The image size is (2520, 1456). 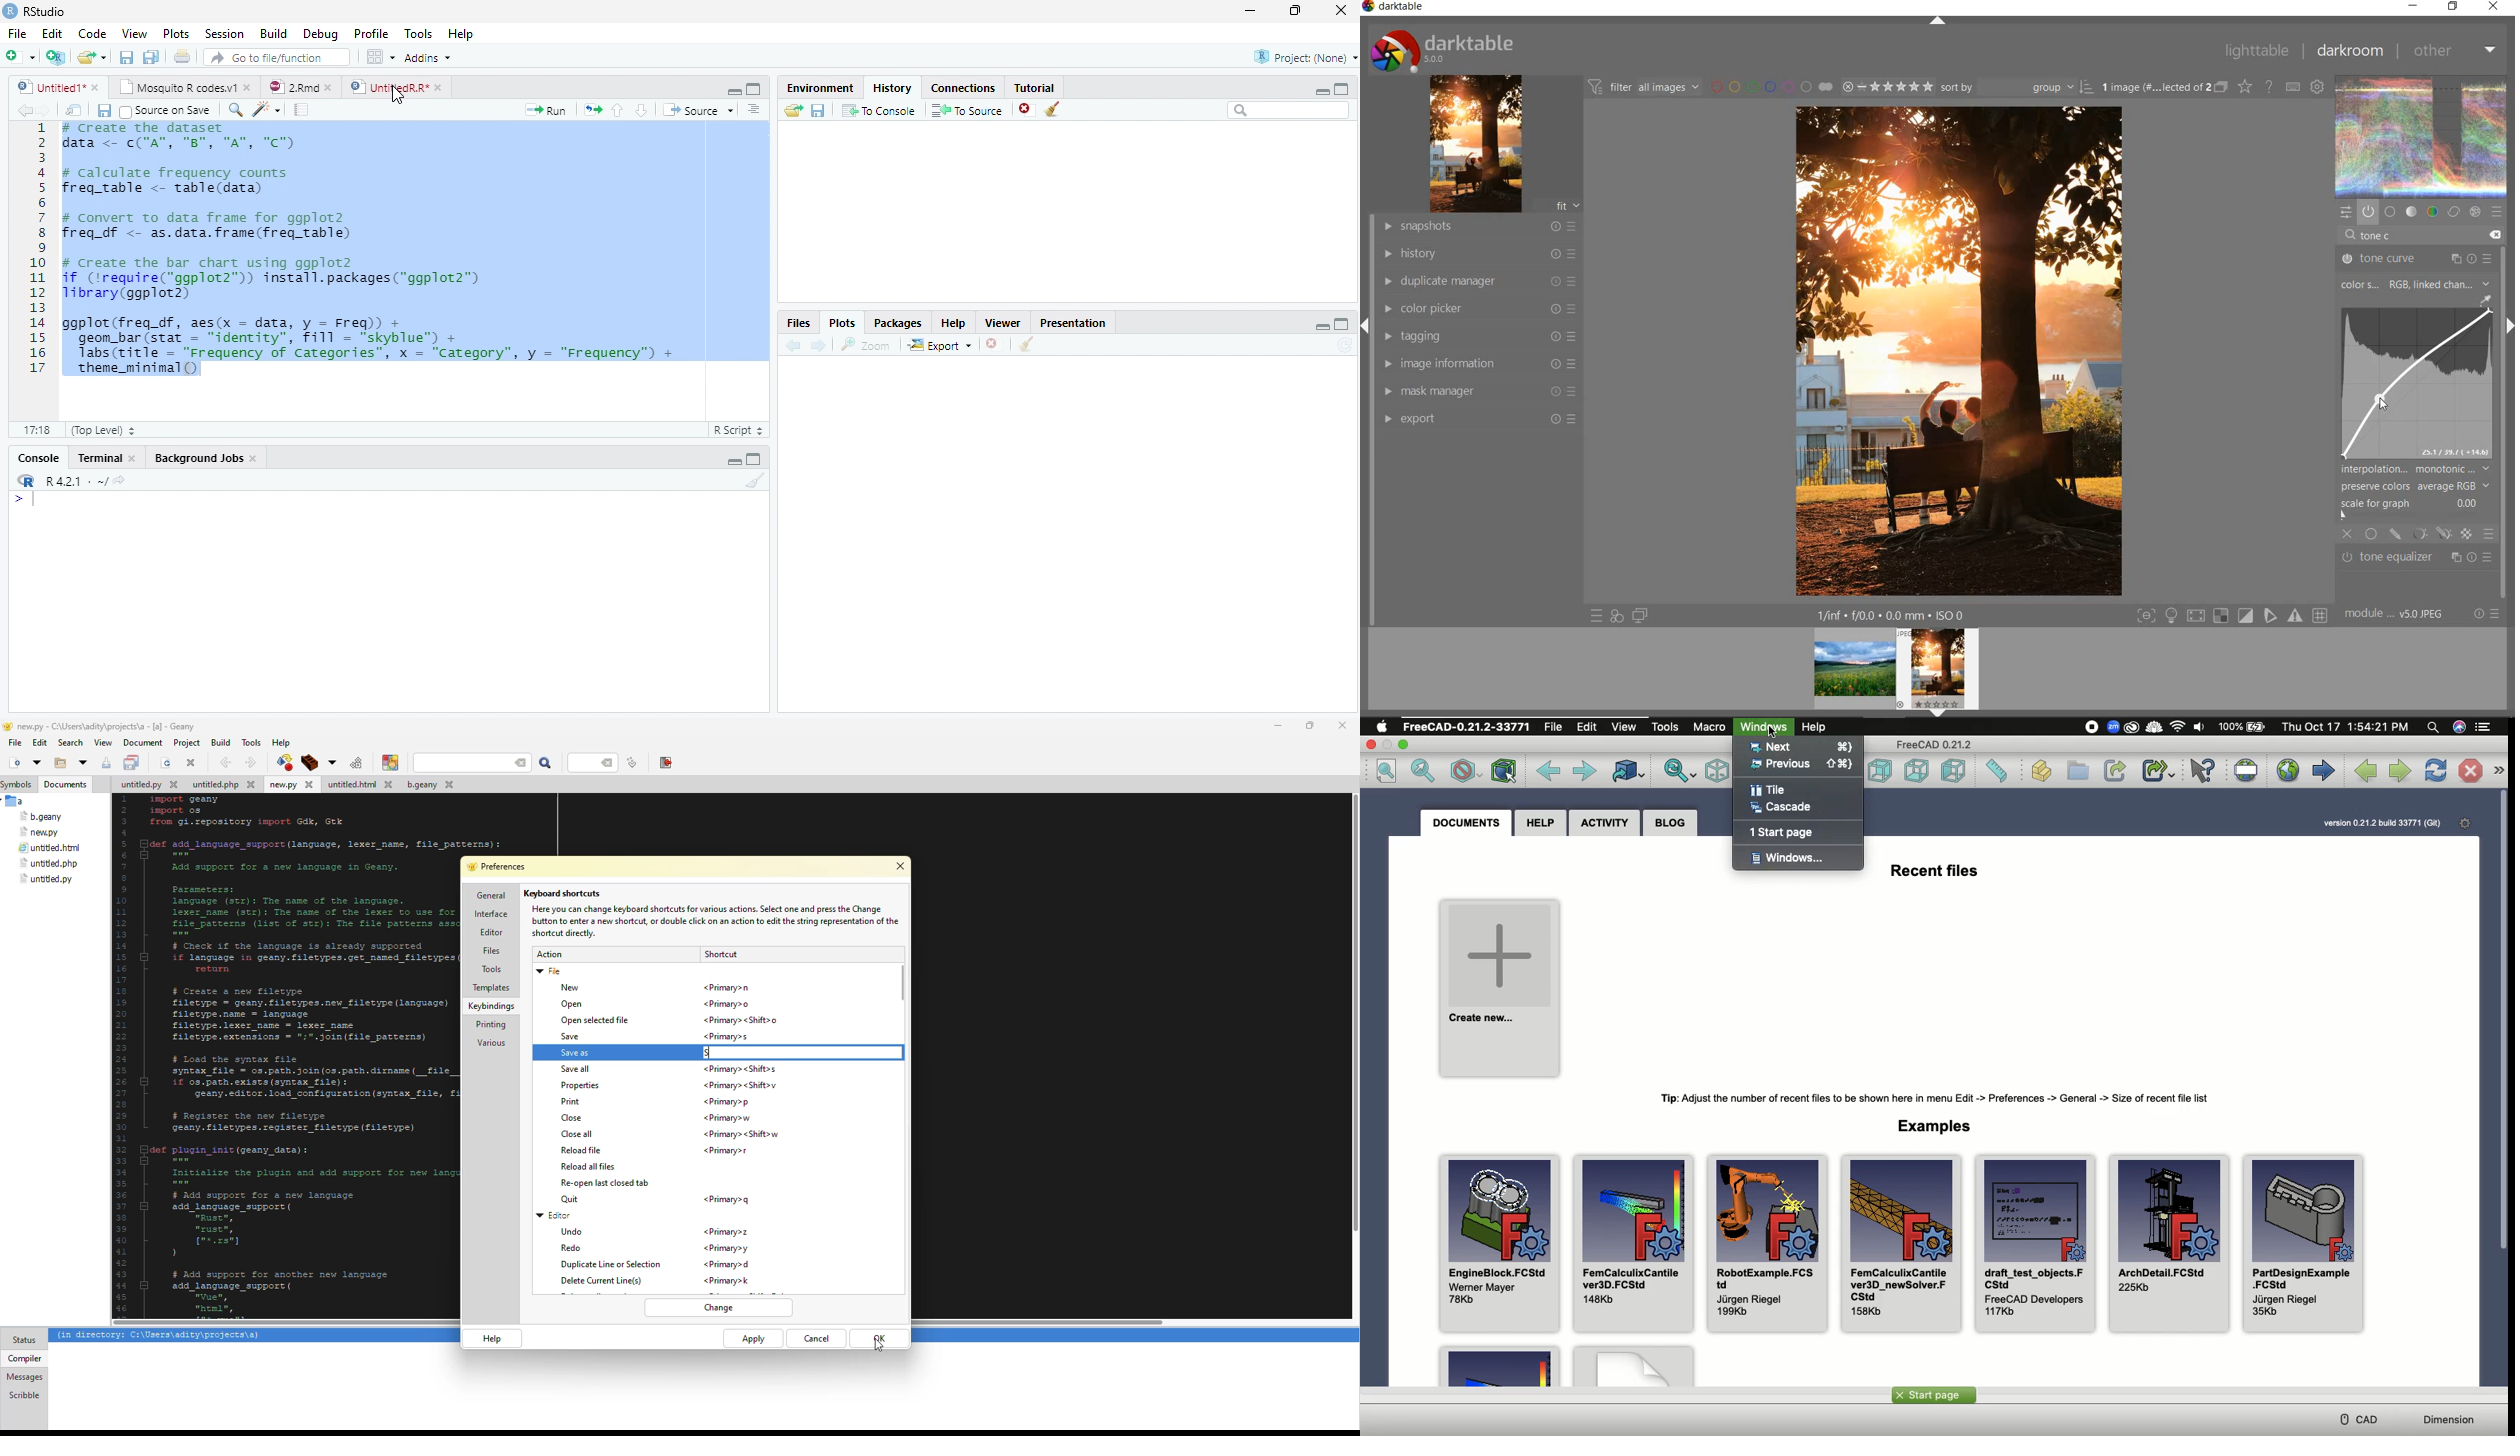 I want to click on close, so click(x=2349, y=536).